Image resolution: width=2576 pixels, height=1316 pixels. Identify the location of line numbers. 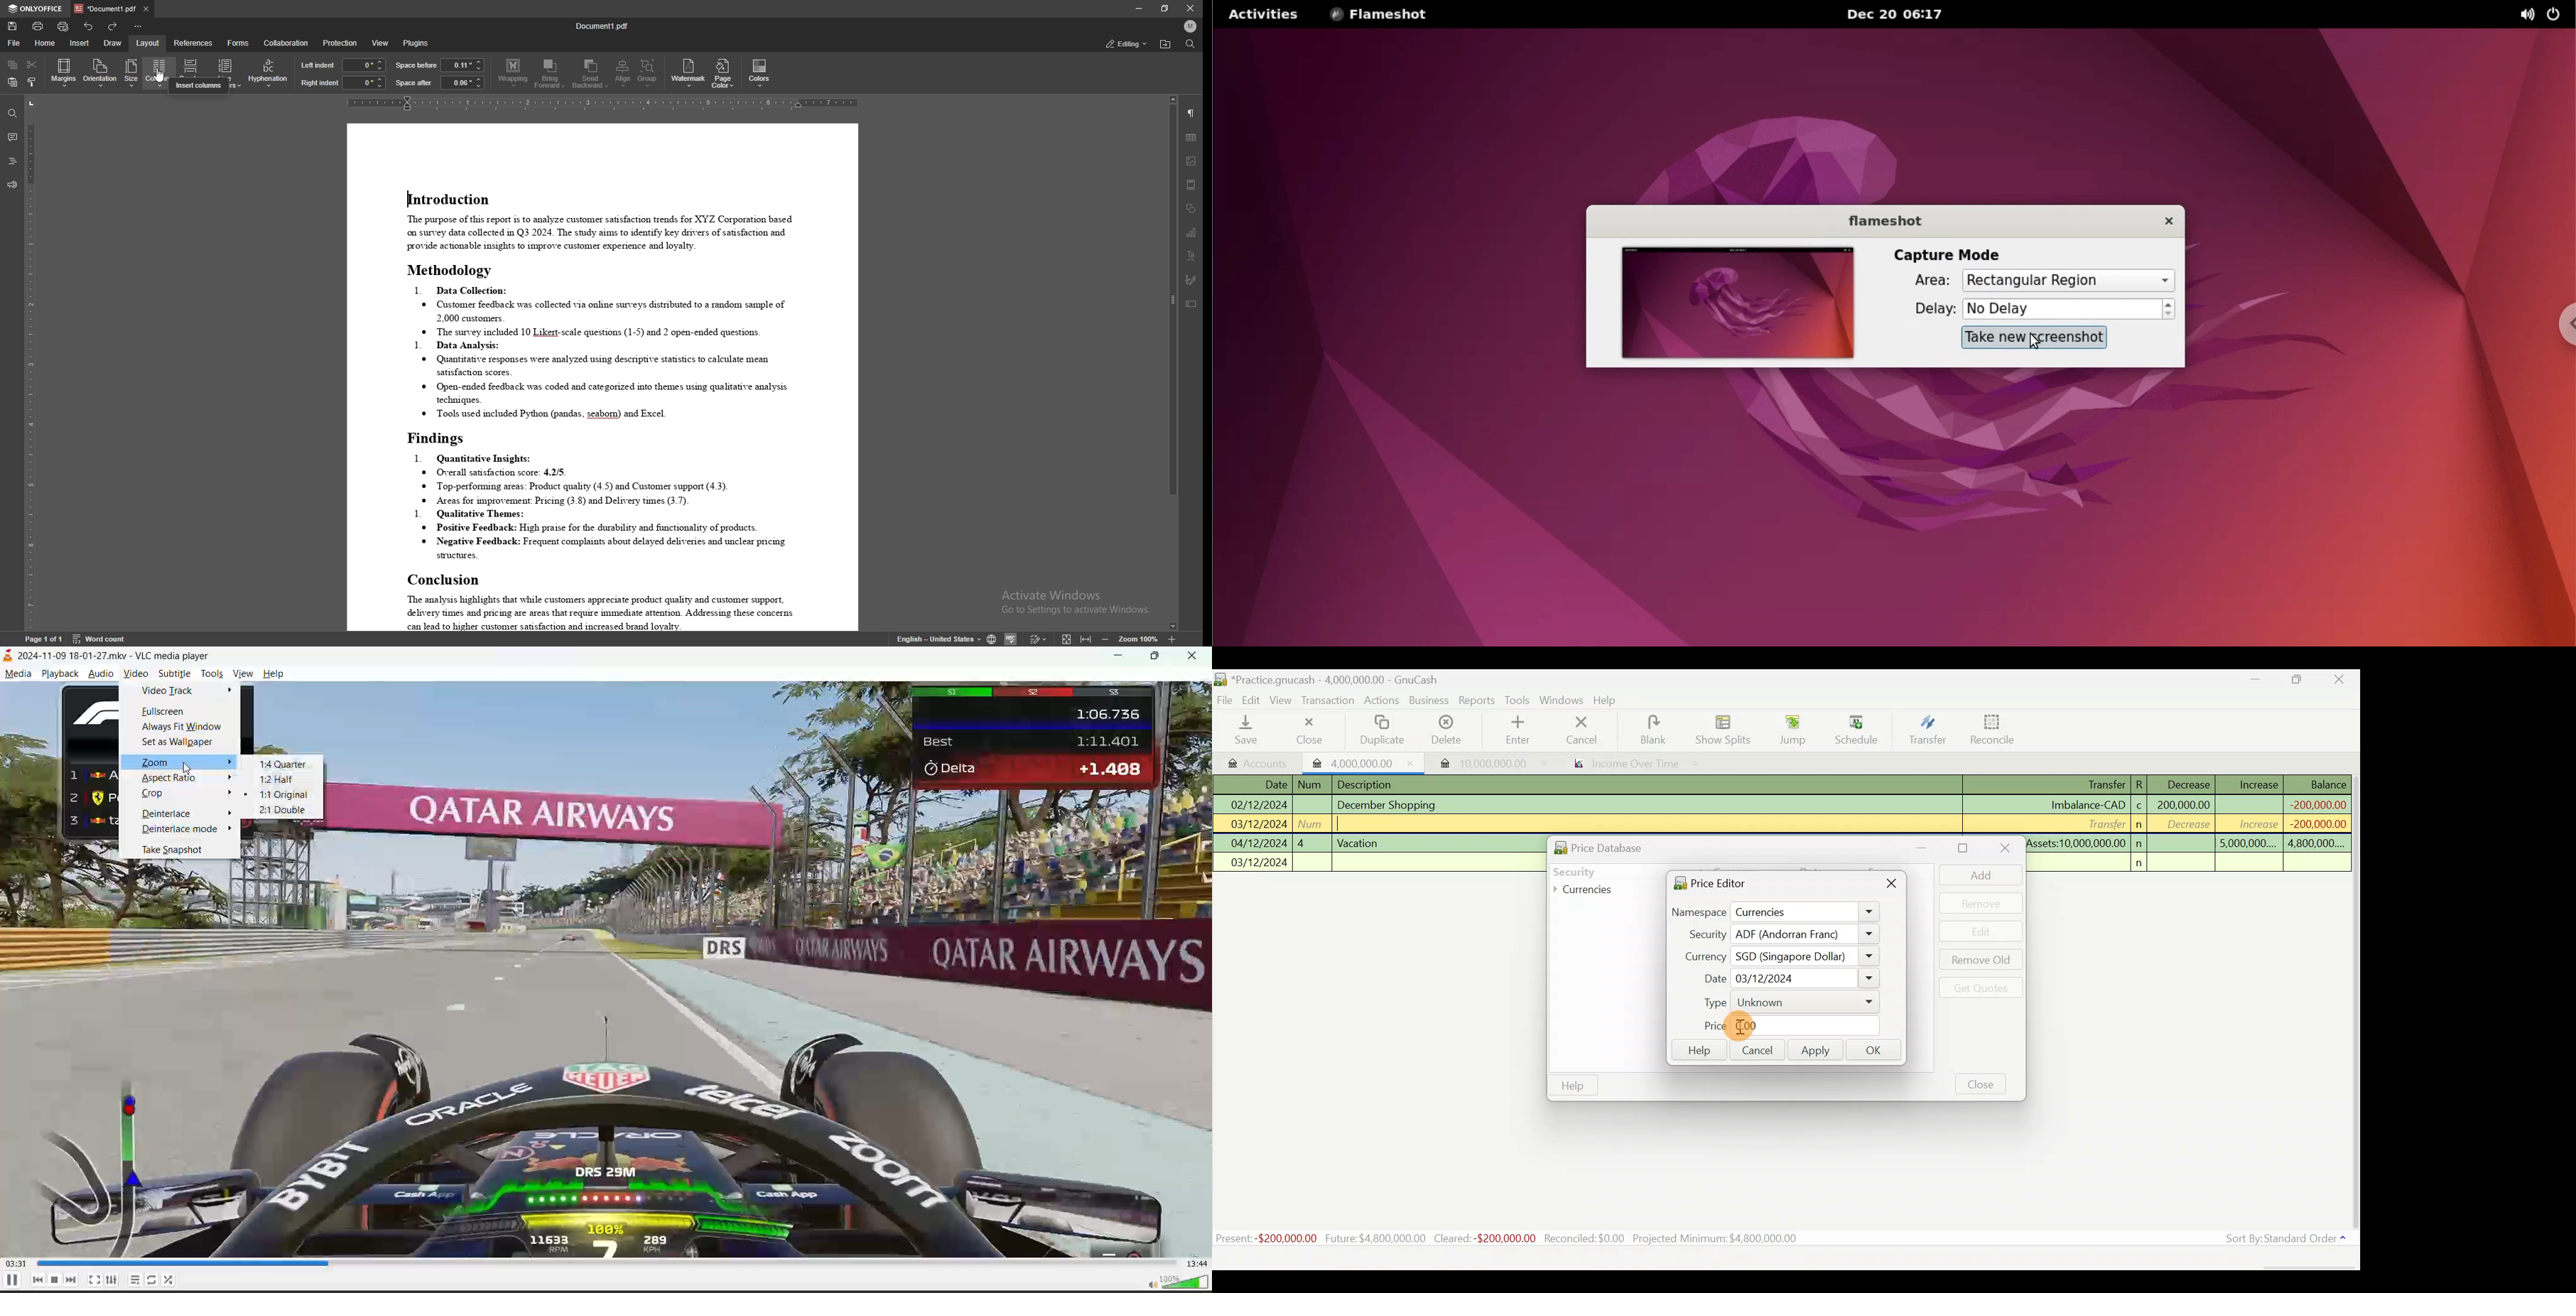
(226, 73).